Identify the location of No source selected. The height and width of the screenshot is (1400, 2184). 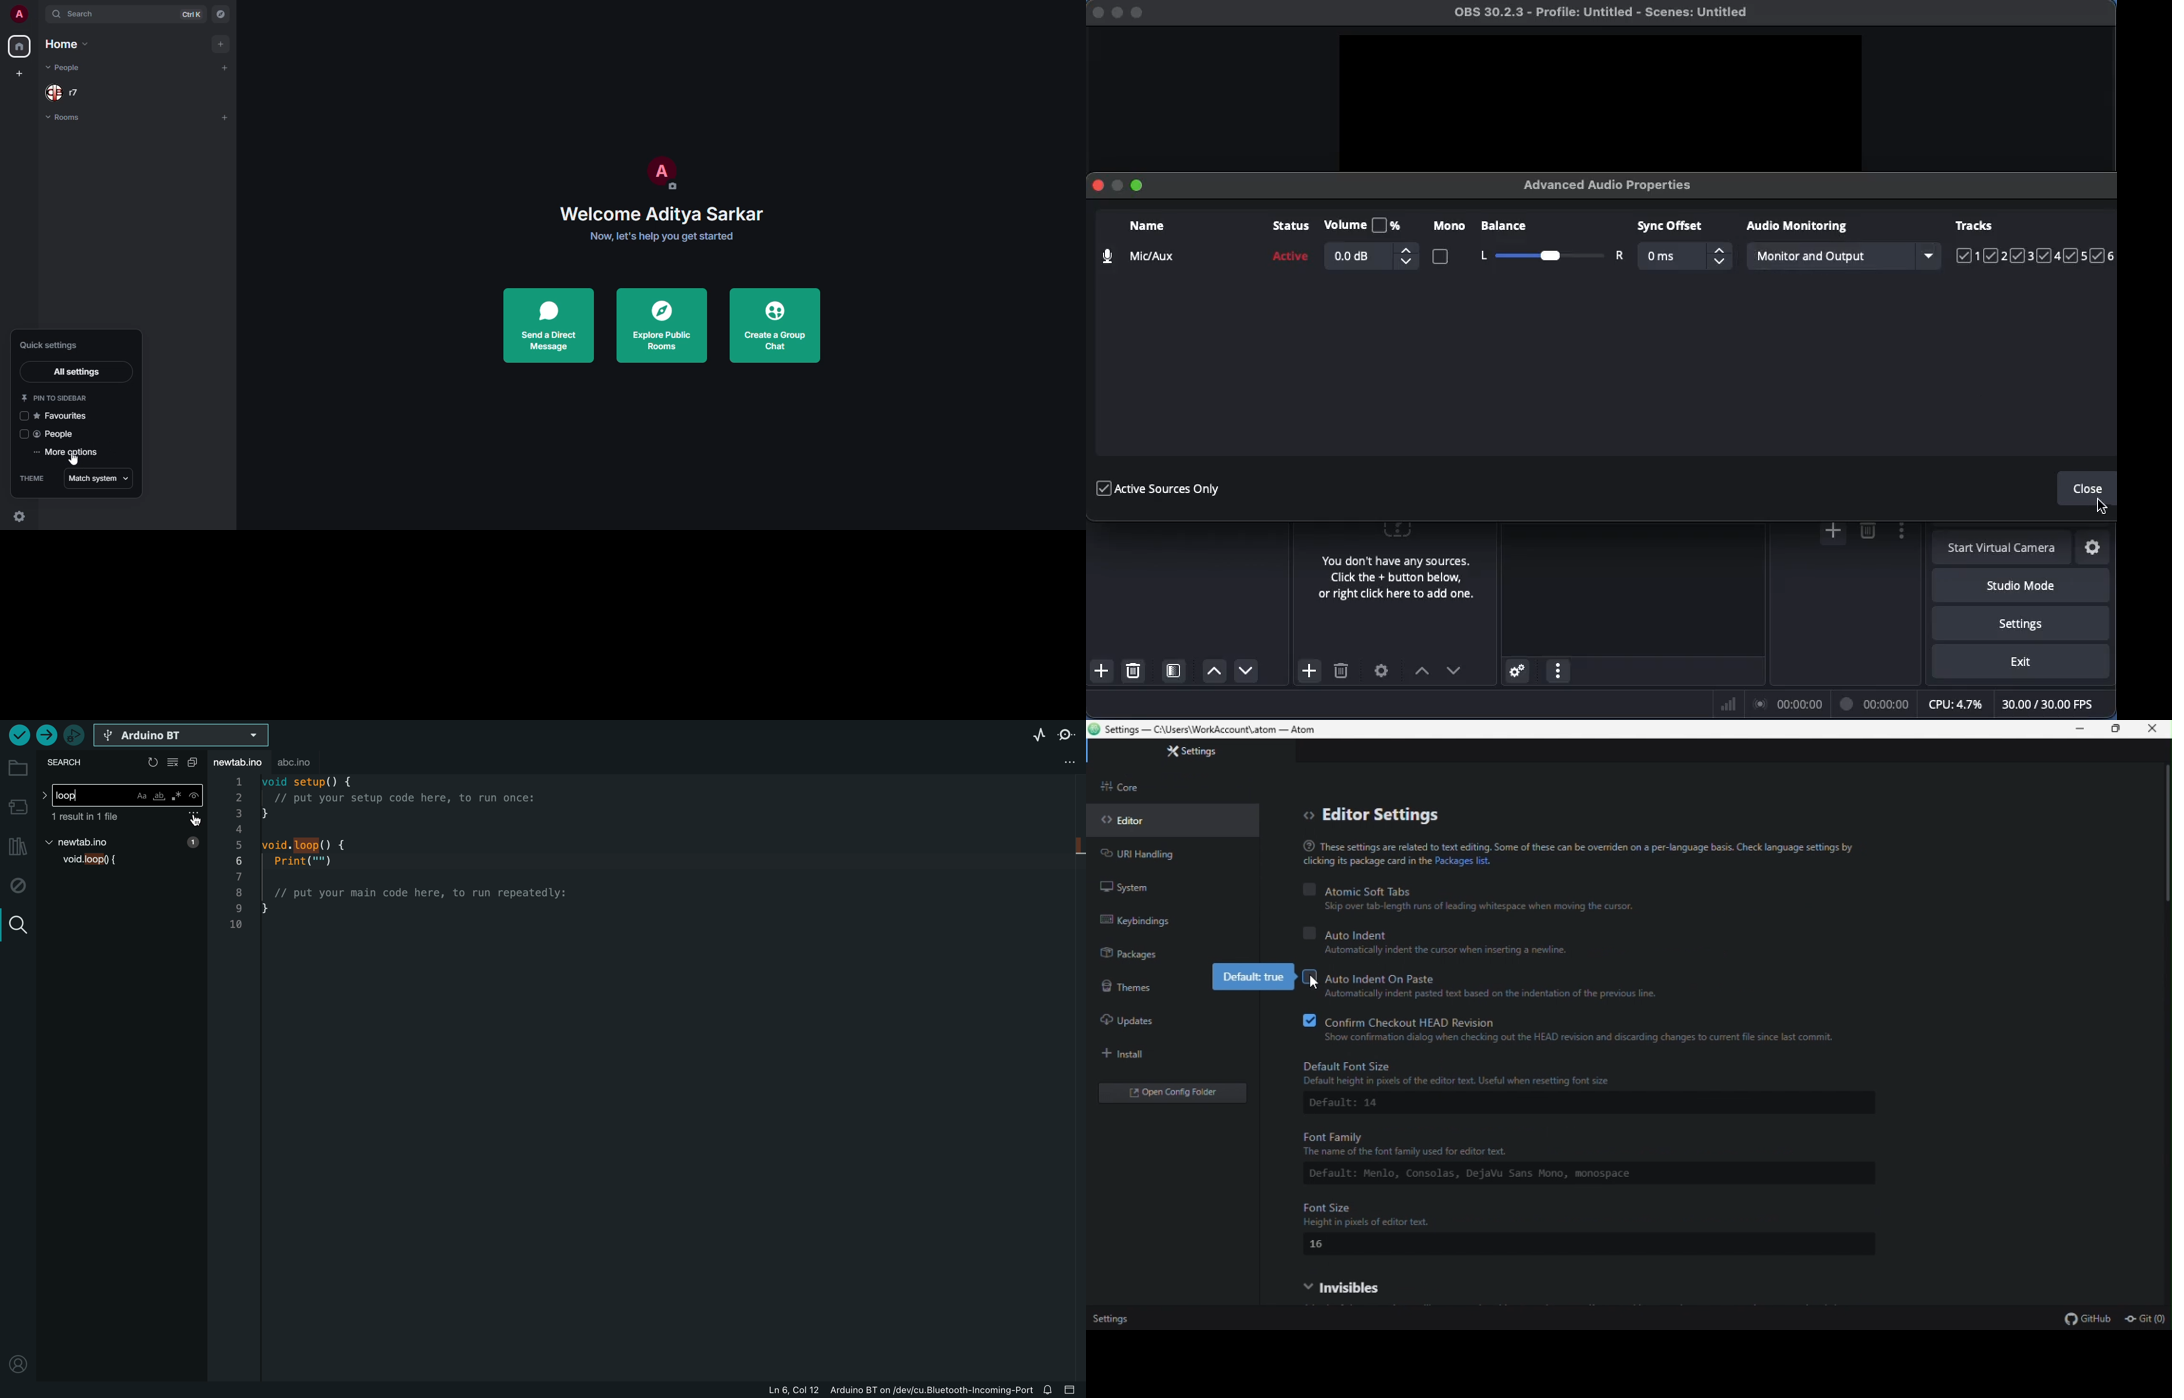
(1393, 565).